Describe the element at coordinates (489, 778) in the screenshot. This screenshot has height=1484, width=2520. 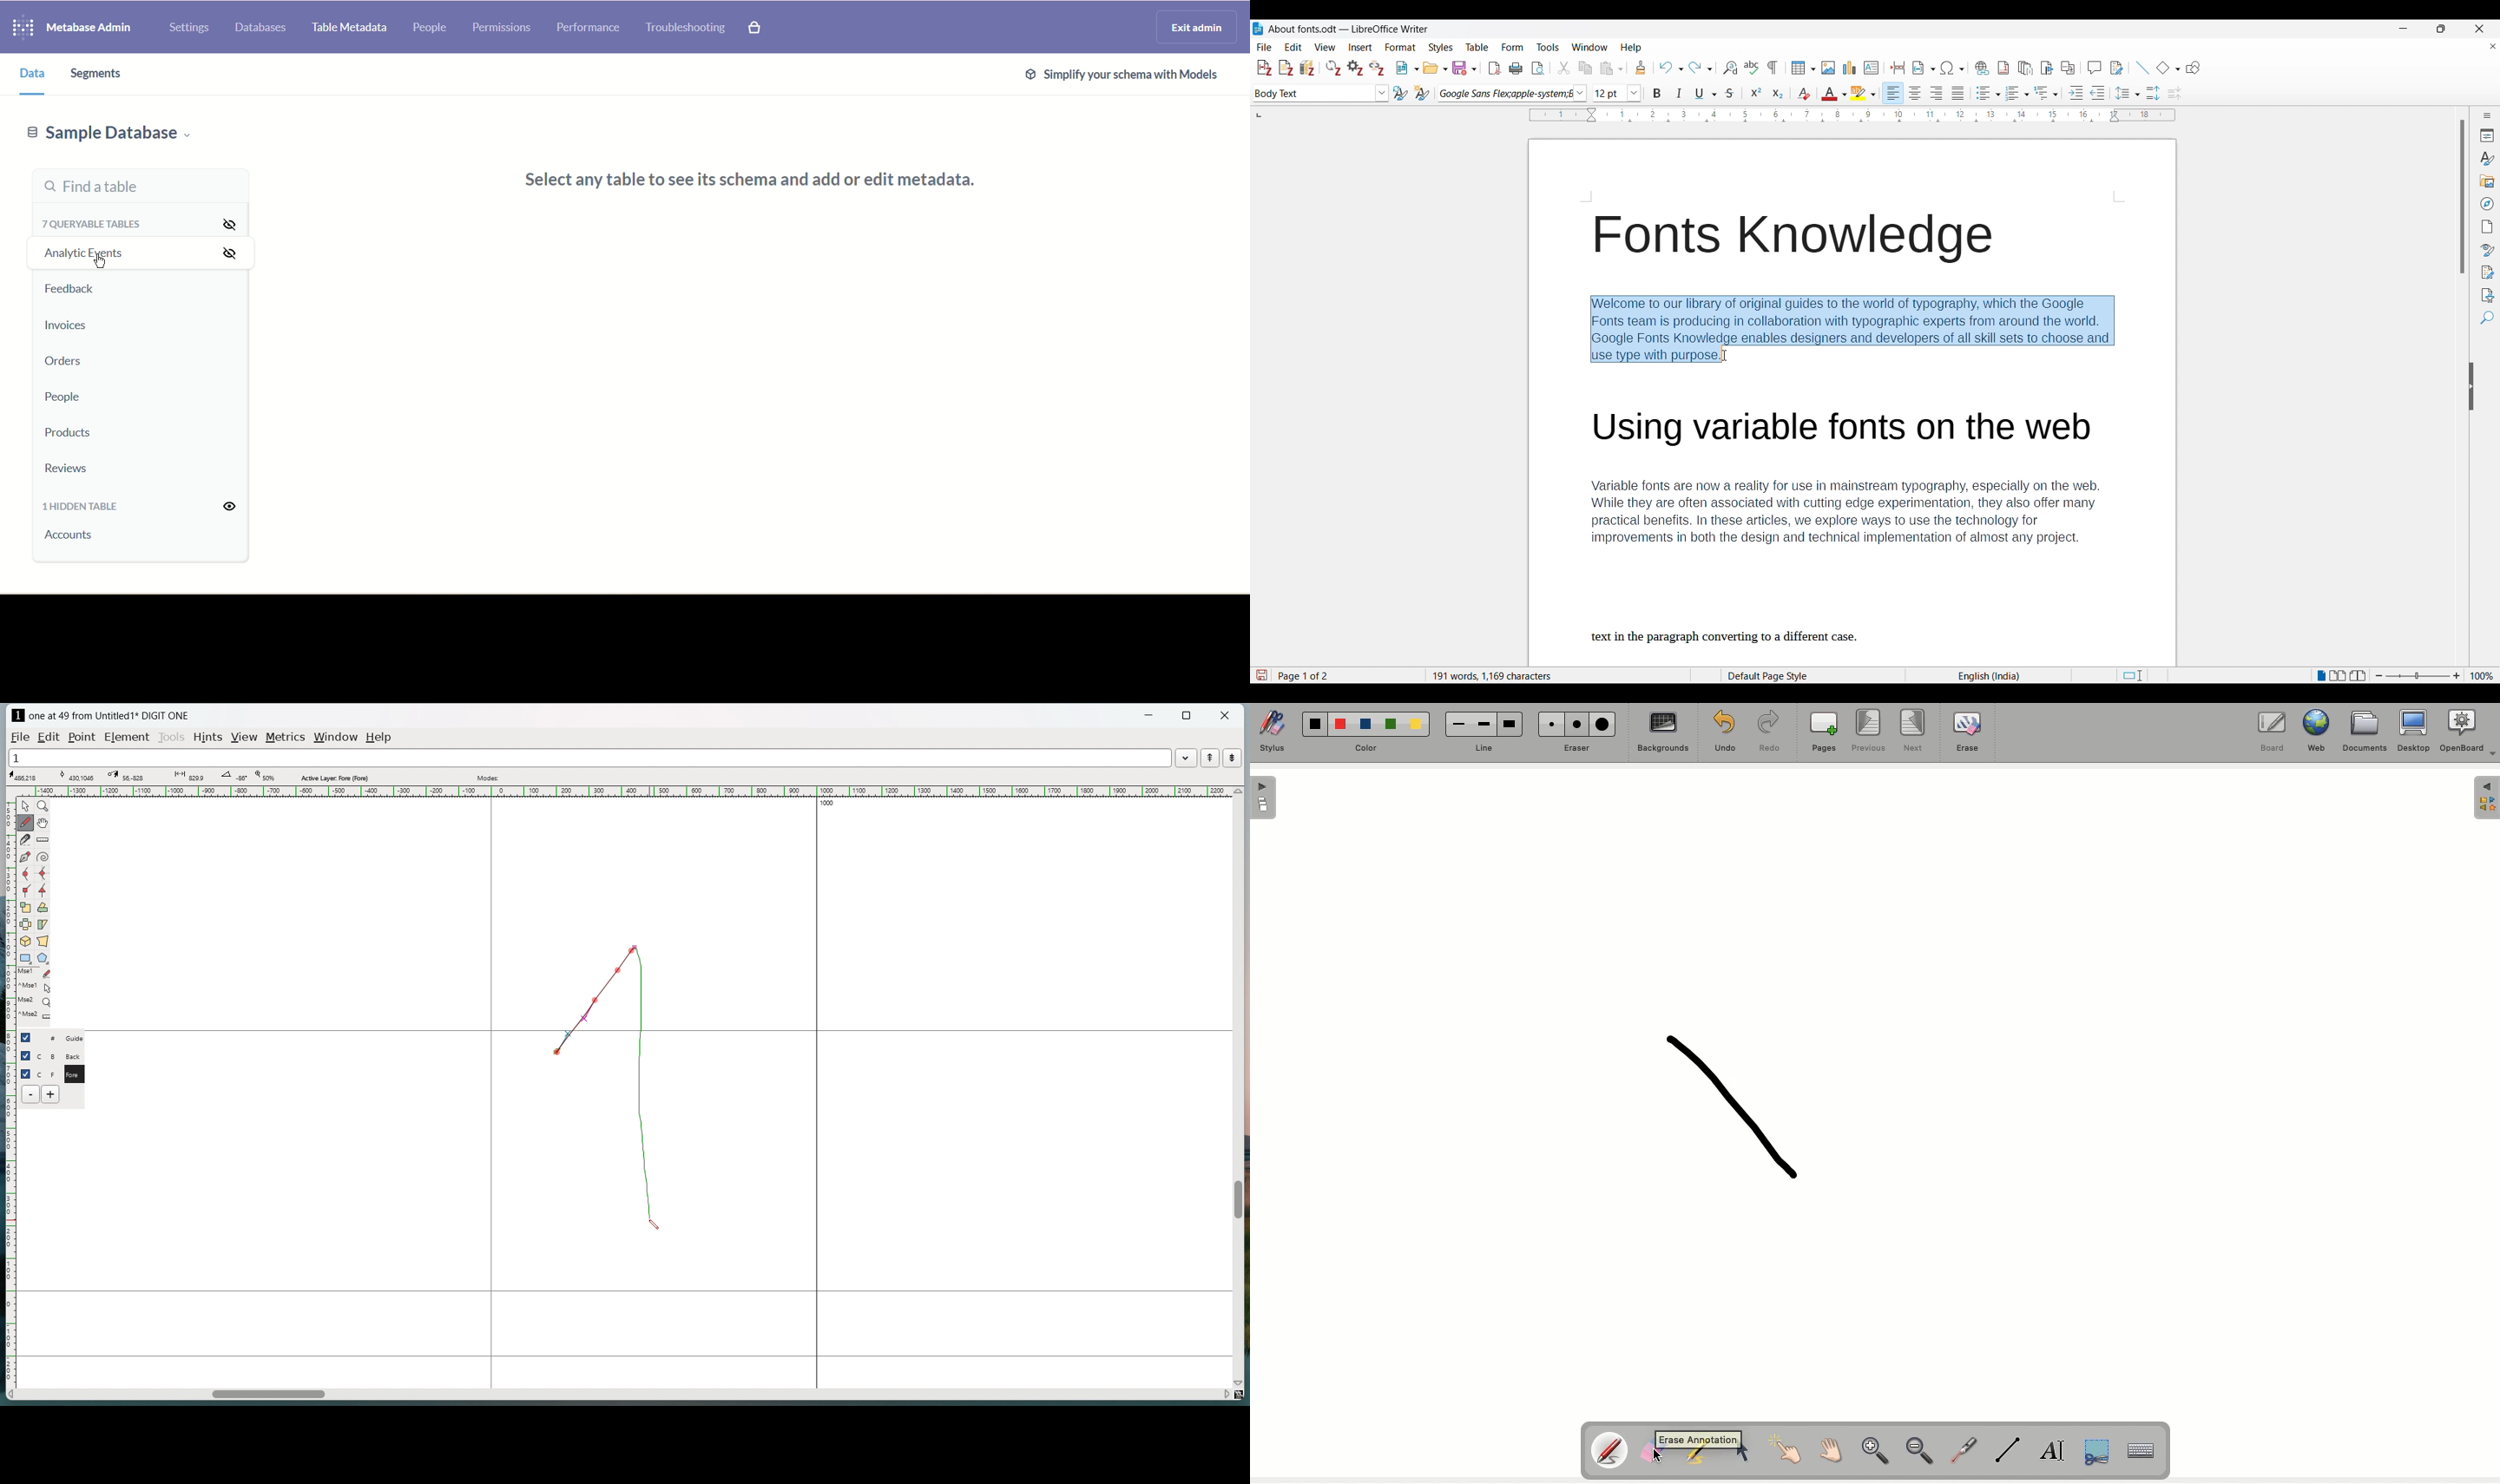
I see `modes` at that location.